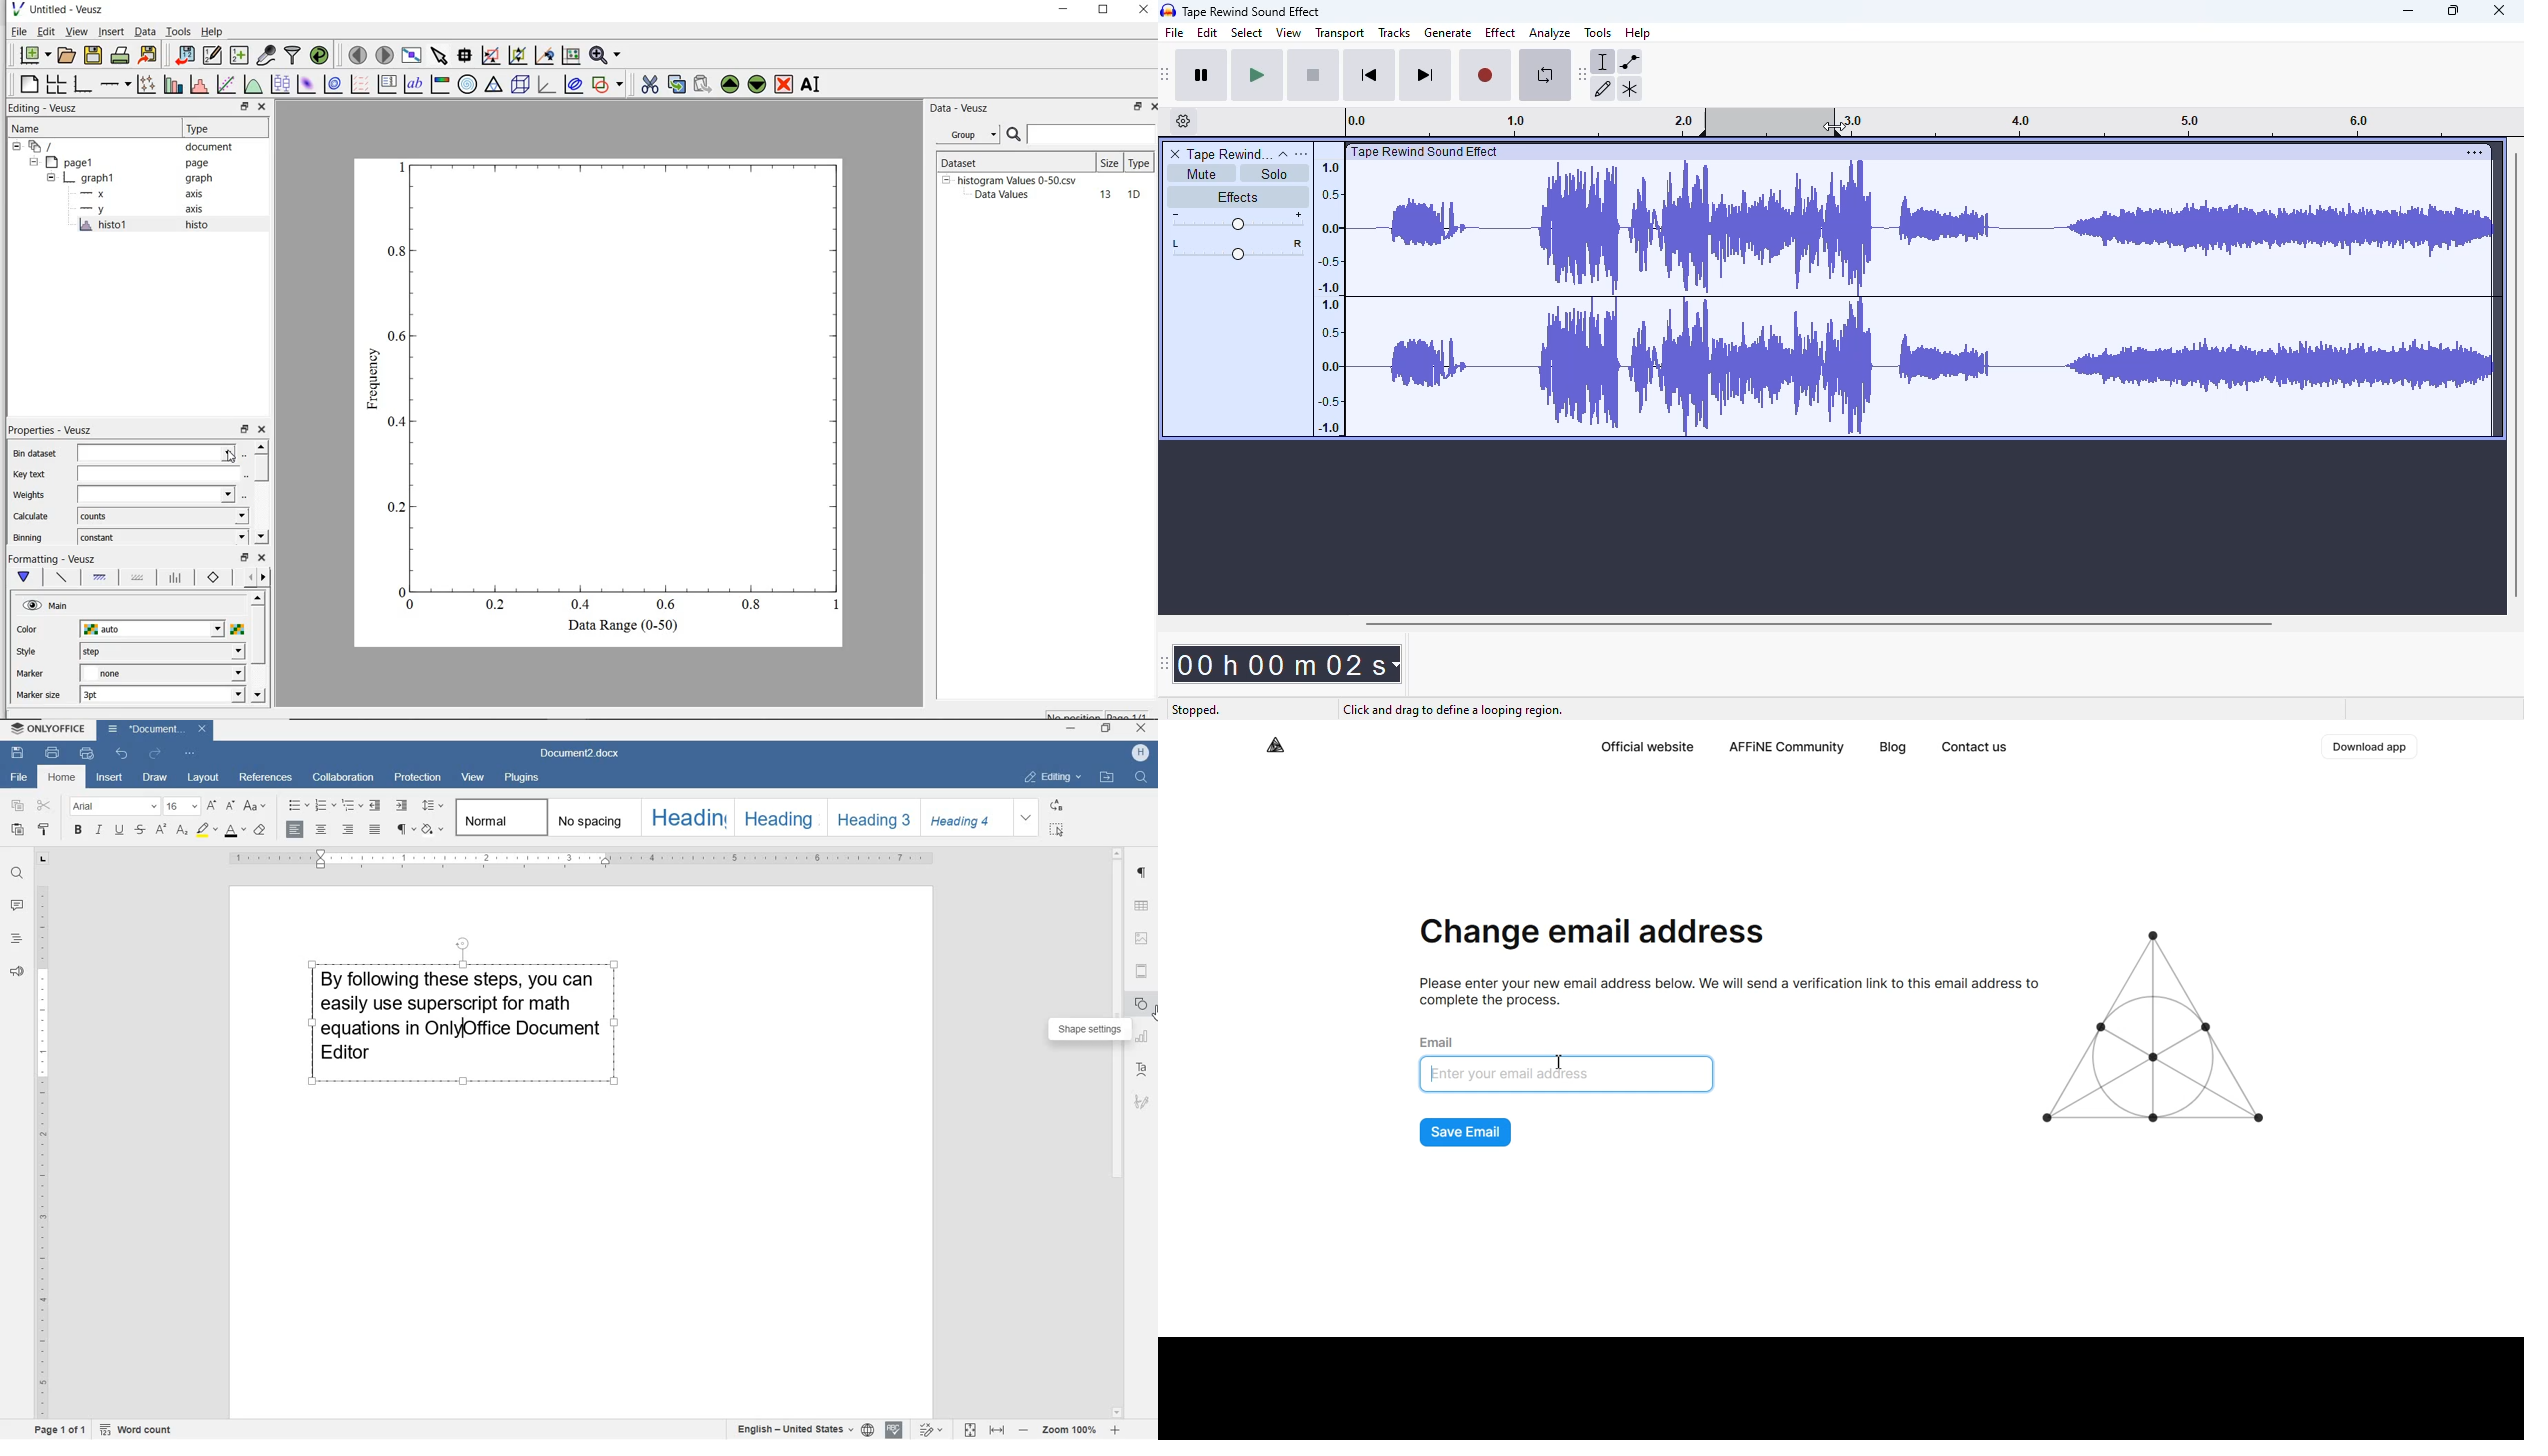  I want to click on shading, so click(433, 829).